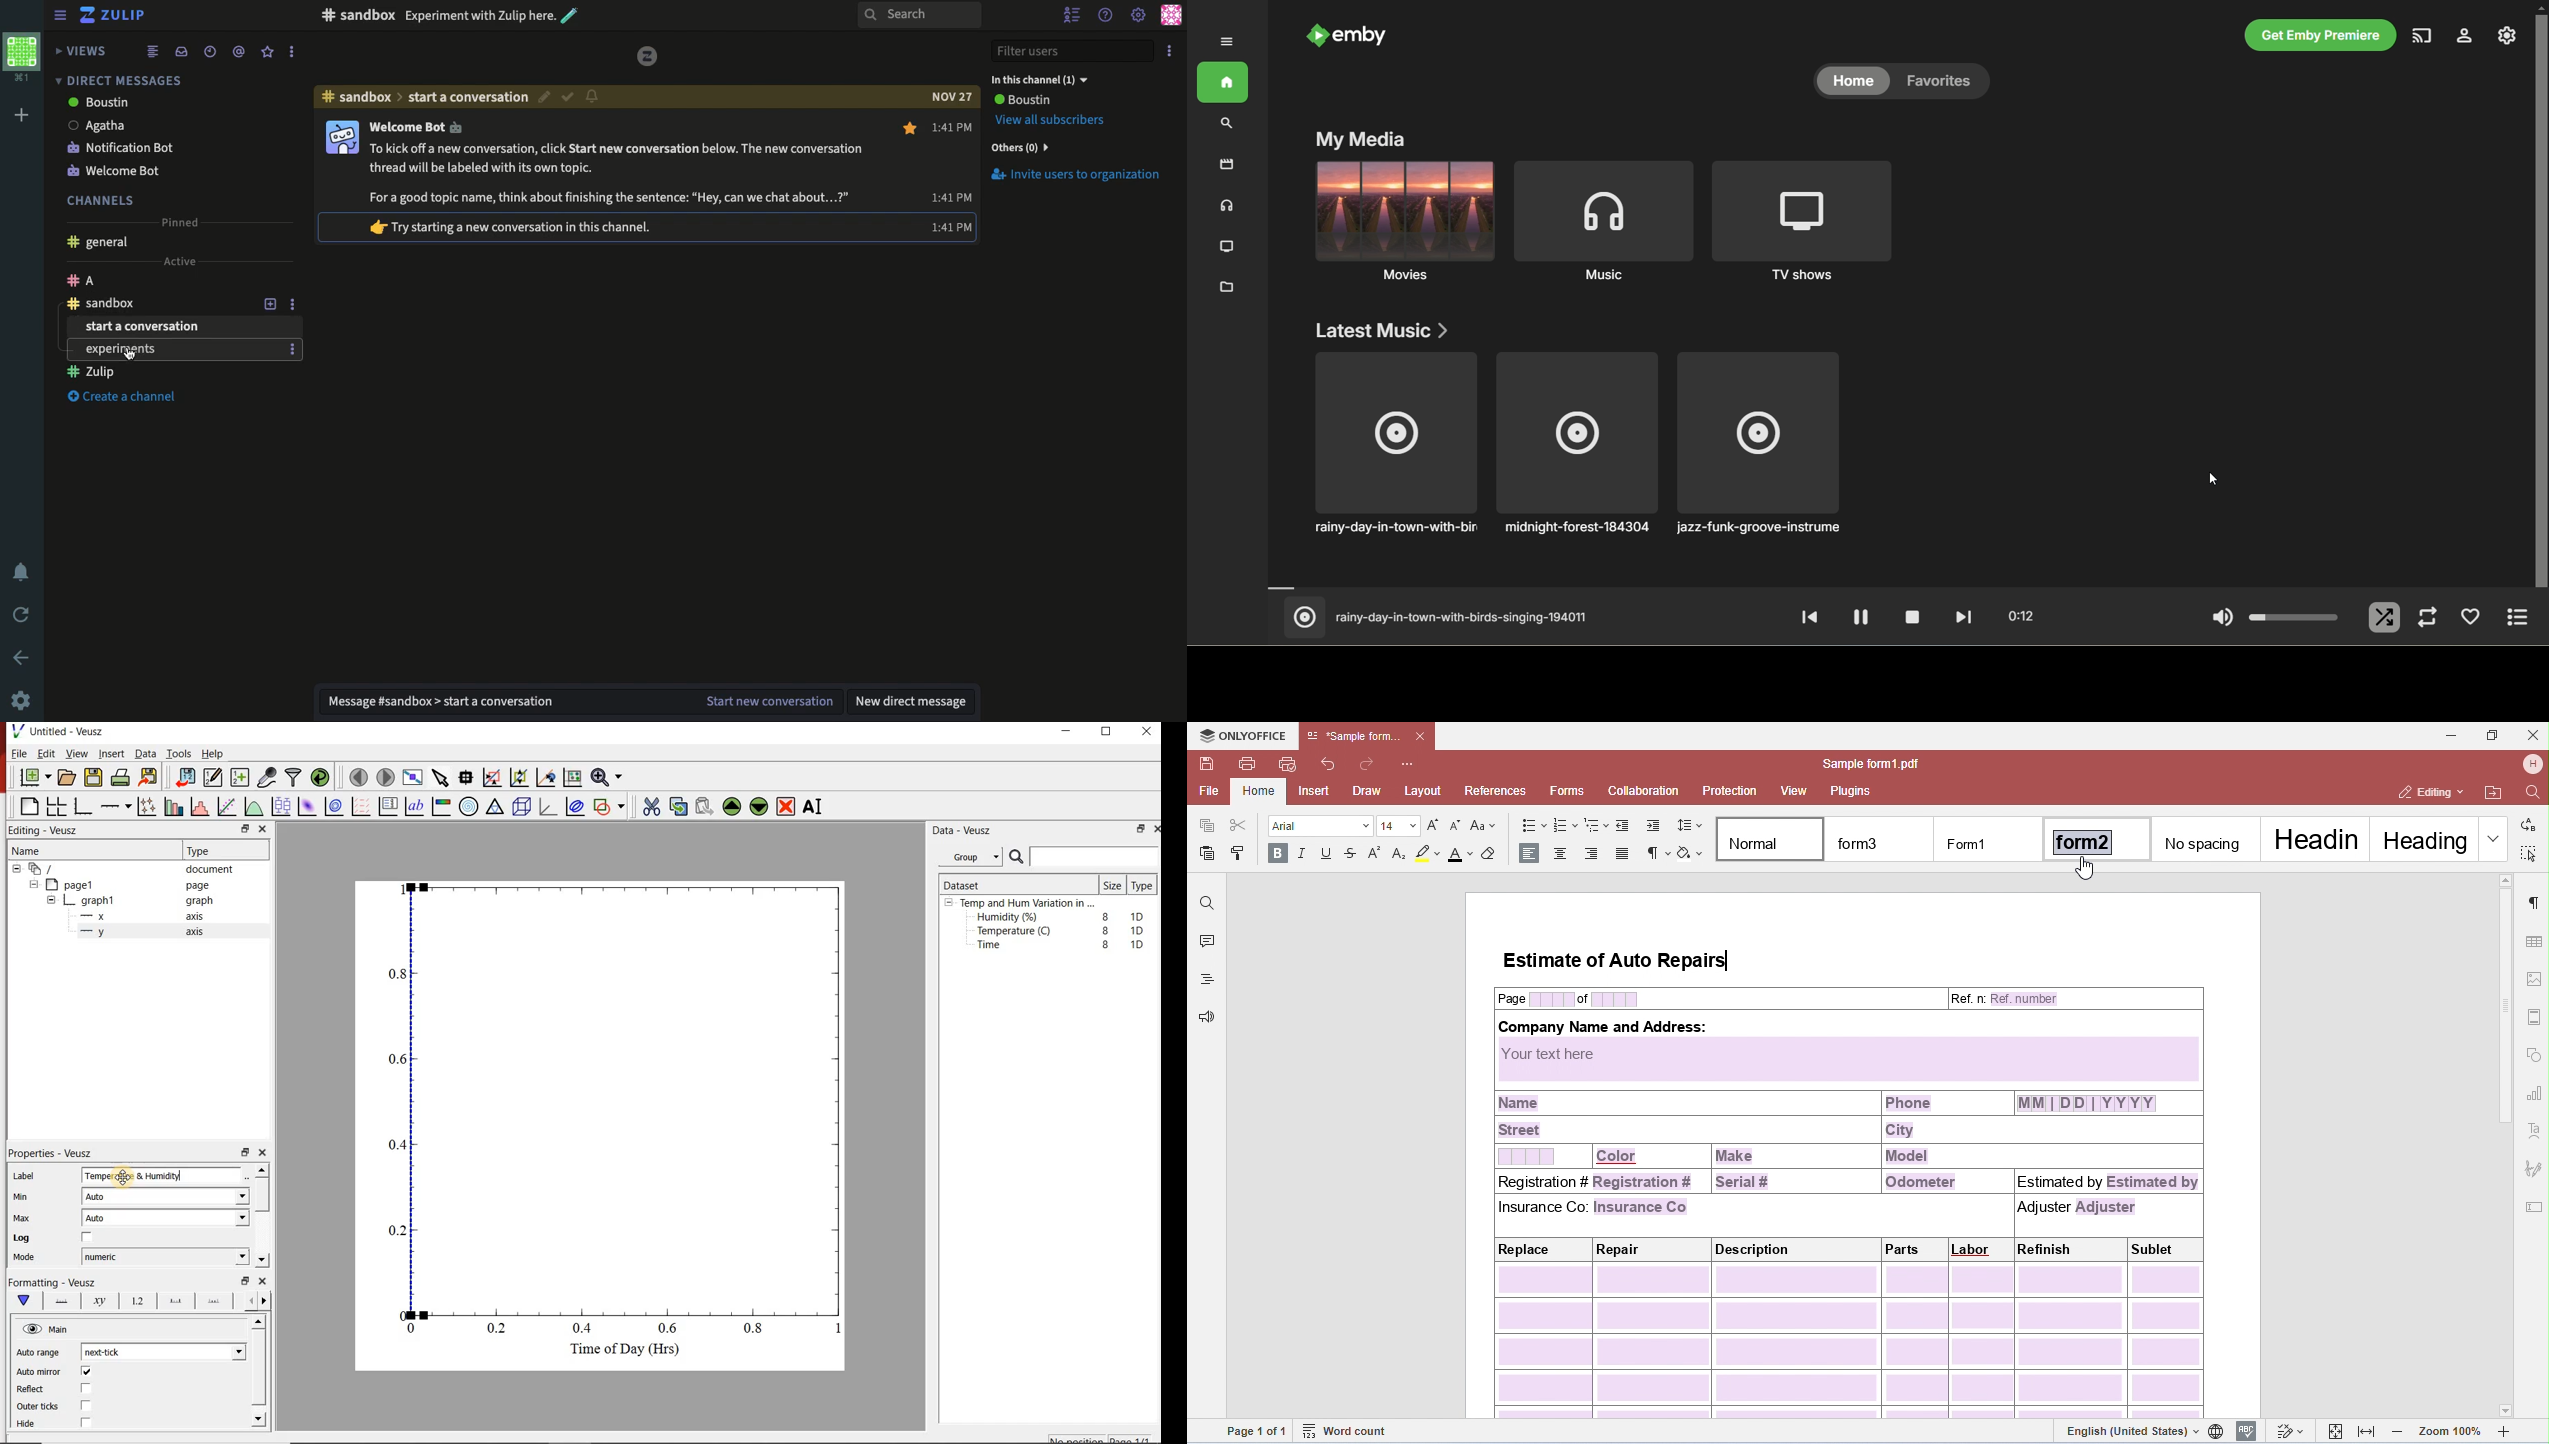  What do you see at coordinates (178, 220) in the screenshot?
I see `Pinned` at bounding box center [178, 220].